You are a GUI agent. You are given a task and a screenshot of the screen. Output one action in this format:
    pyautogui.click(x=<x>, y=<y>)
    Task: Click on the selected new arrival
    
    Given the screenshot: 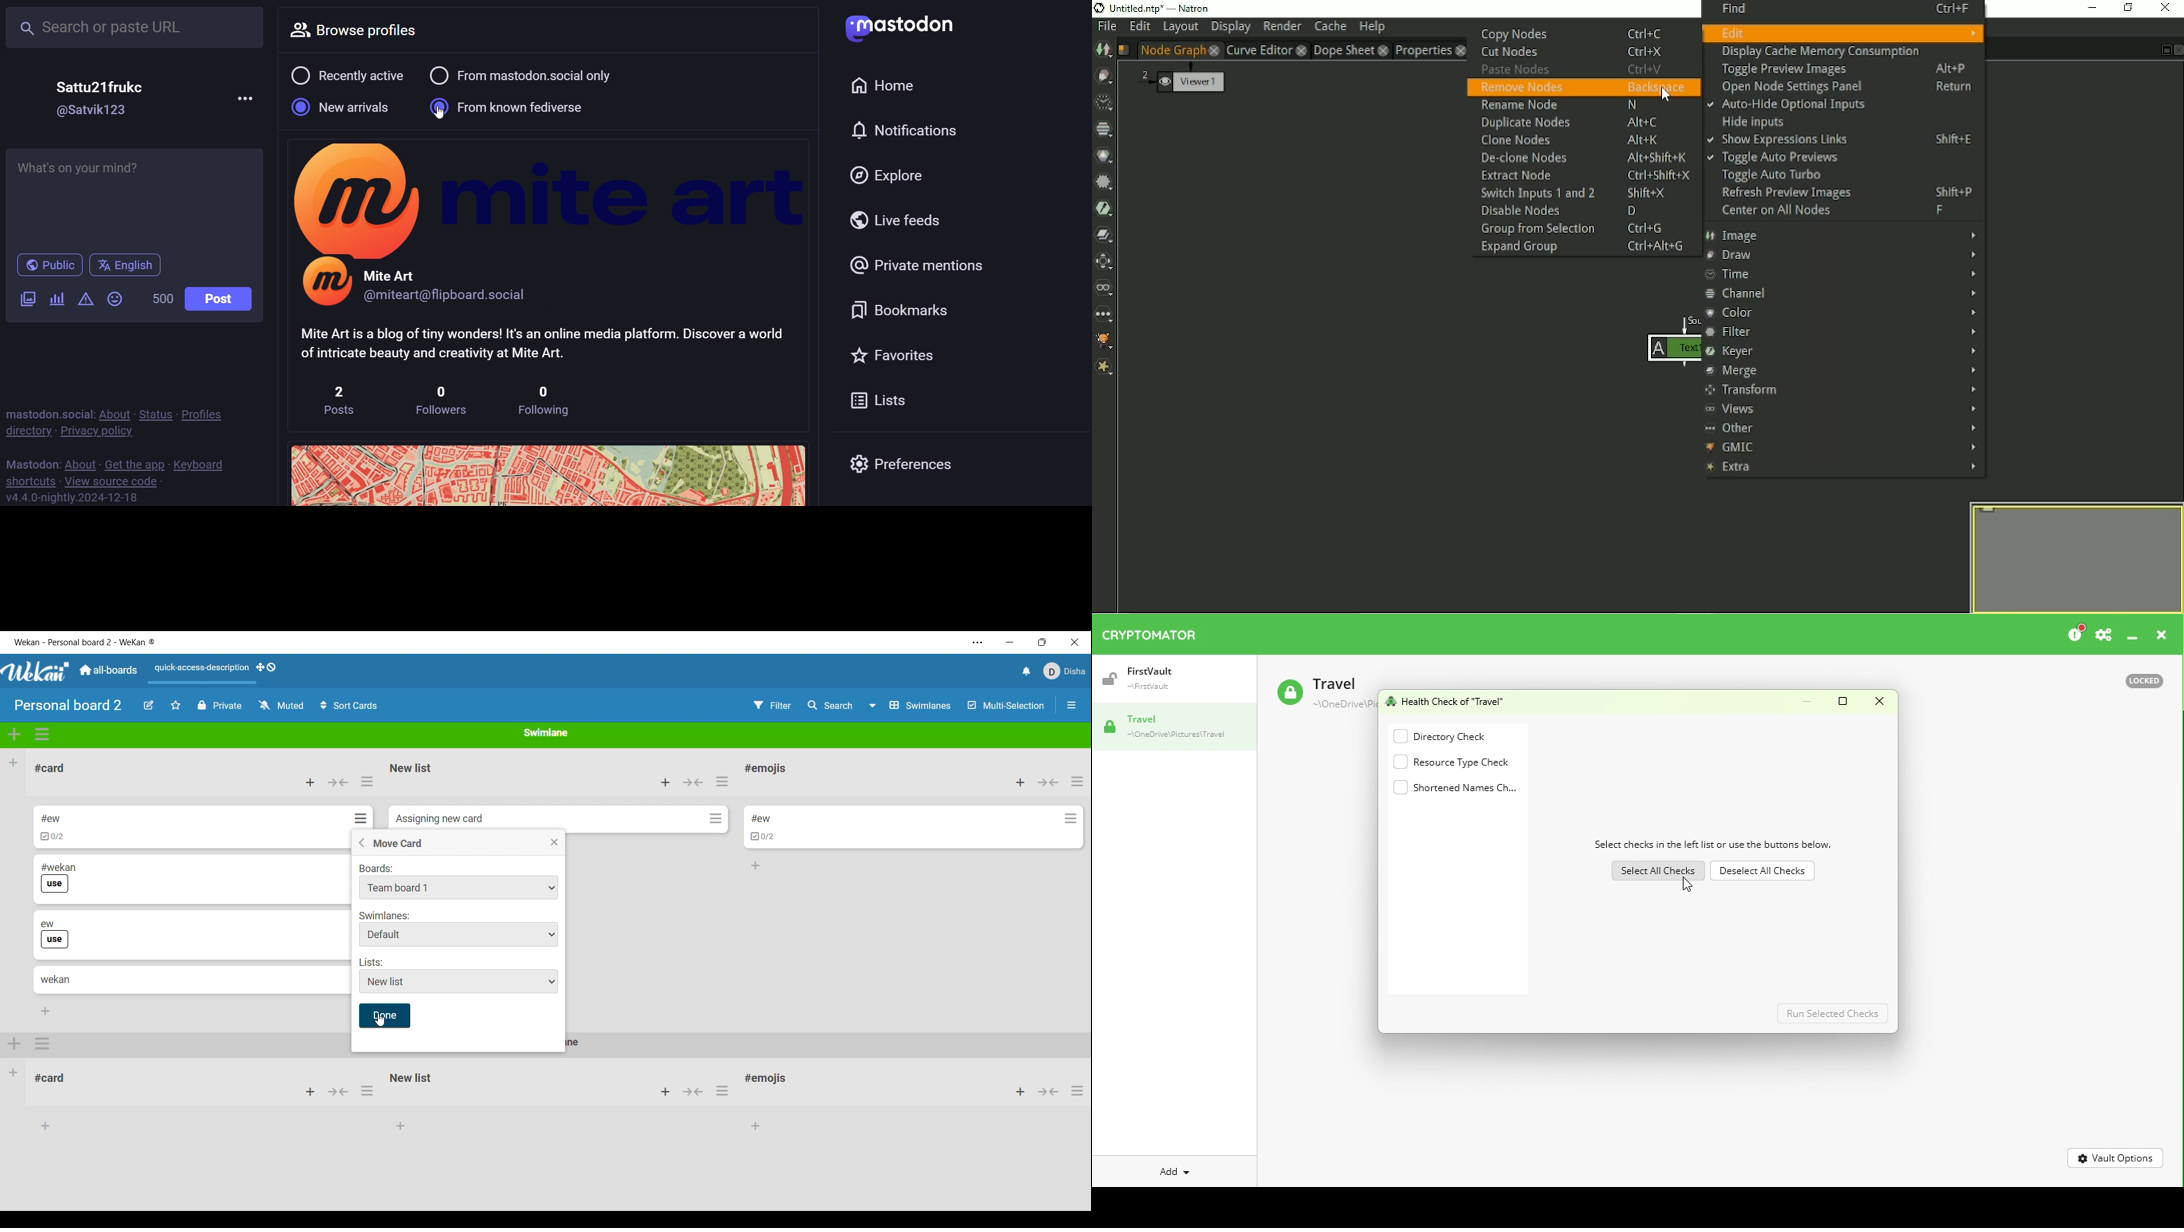 What is the action you would take?
    pyautogui.click(x=342, y=107)
    